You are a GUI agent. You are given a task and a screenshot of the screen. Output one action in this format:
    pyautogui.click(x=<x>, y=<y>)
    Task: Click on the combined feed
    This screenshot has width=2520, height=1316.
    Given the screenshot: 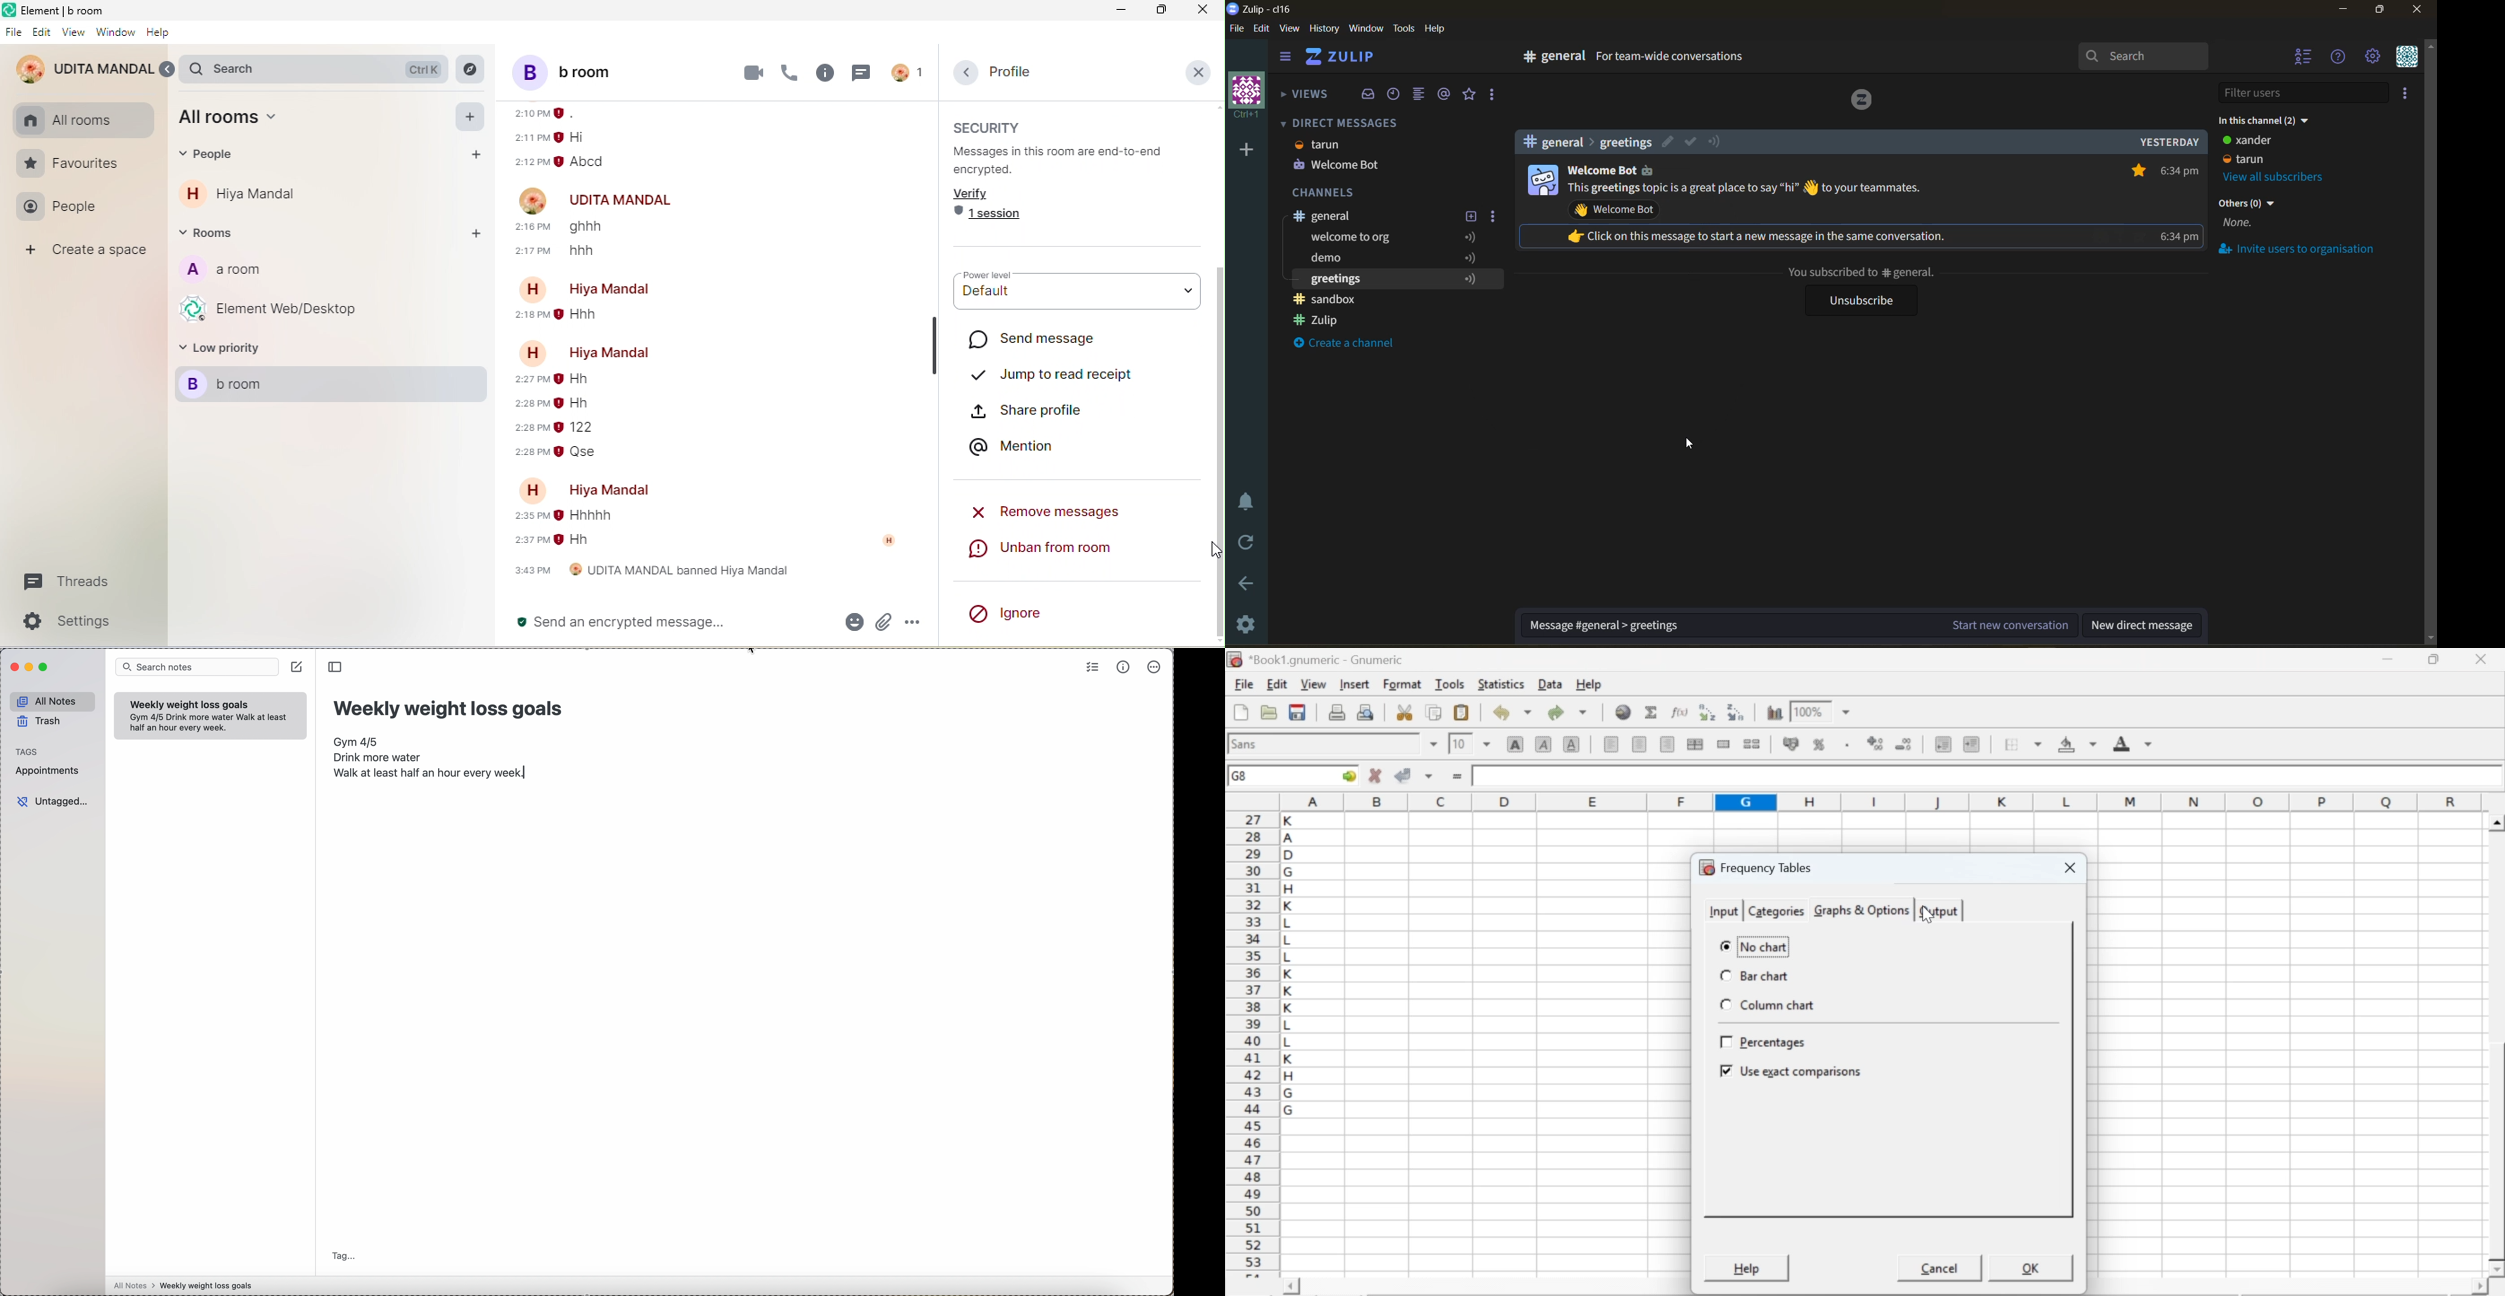 What is the action you would take?
    pyautogui.click(x=1419, y=94)
    